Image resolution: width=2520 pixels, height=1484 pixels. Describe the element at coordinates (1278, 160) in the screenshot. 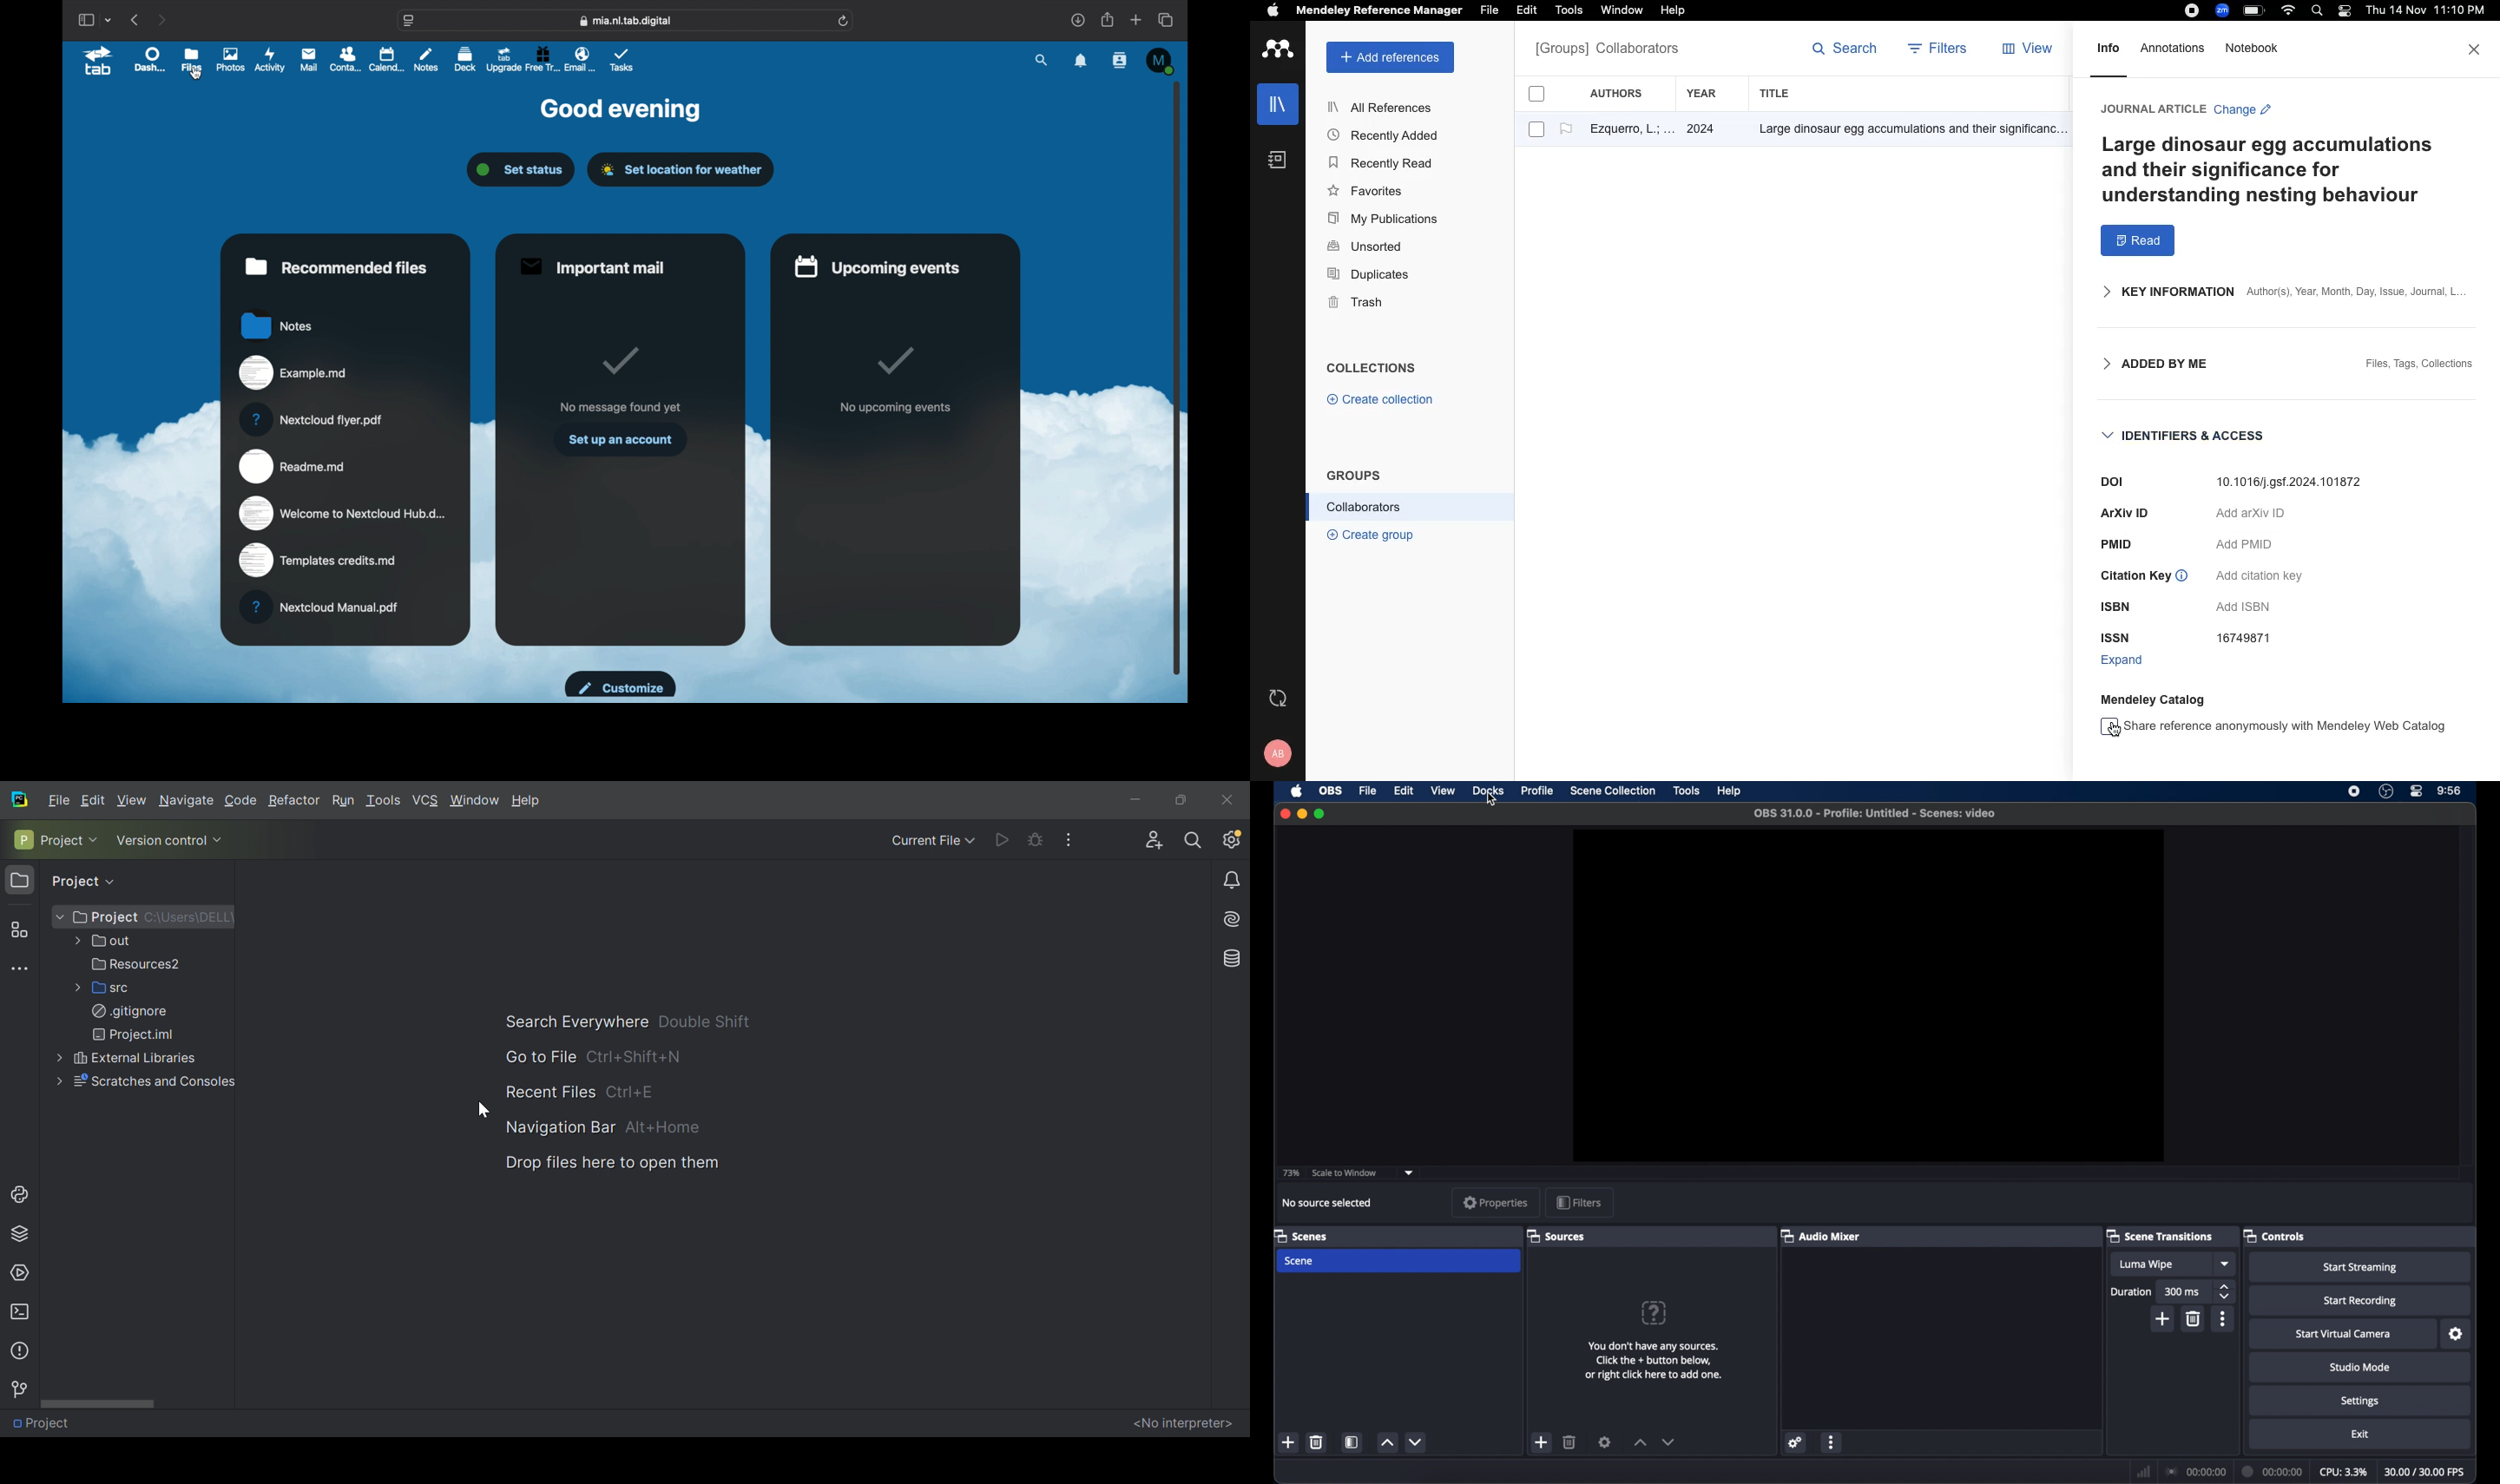

I see `notebook` at that location.